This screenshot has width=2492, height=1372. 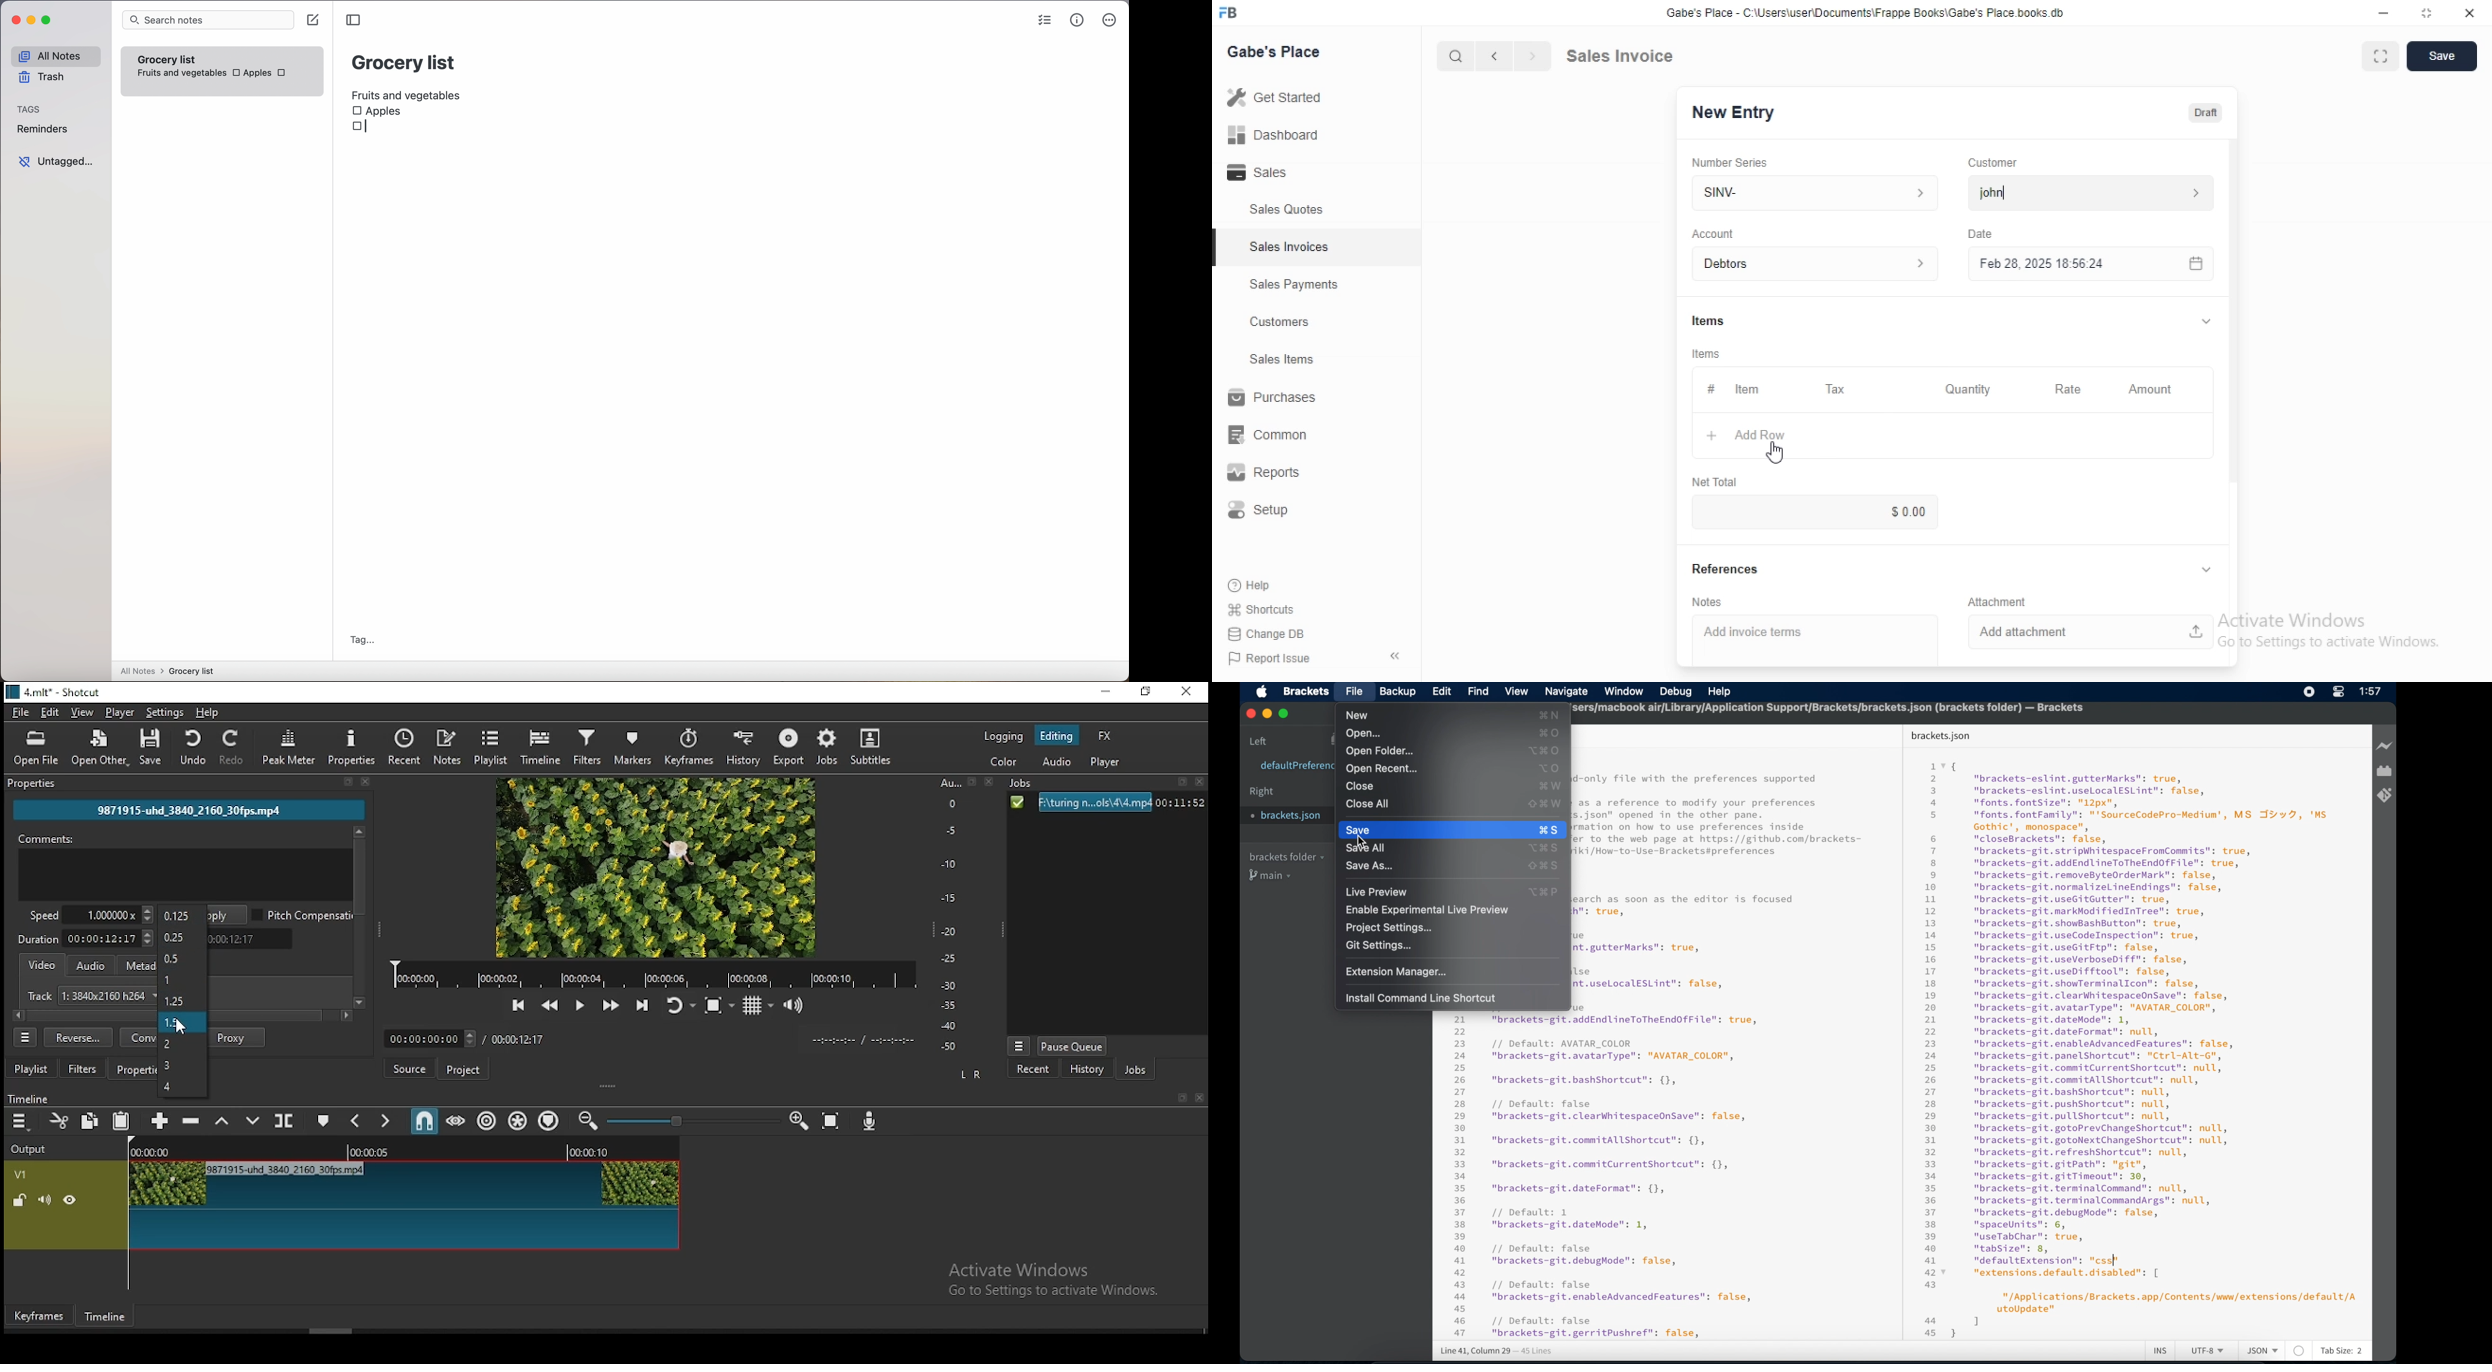 What do you see at coordinates (185, 866) in the screenshot?
I see `comments` at bounding box center [185, 866].